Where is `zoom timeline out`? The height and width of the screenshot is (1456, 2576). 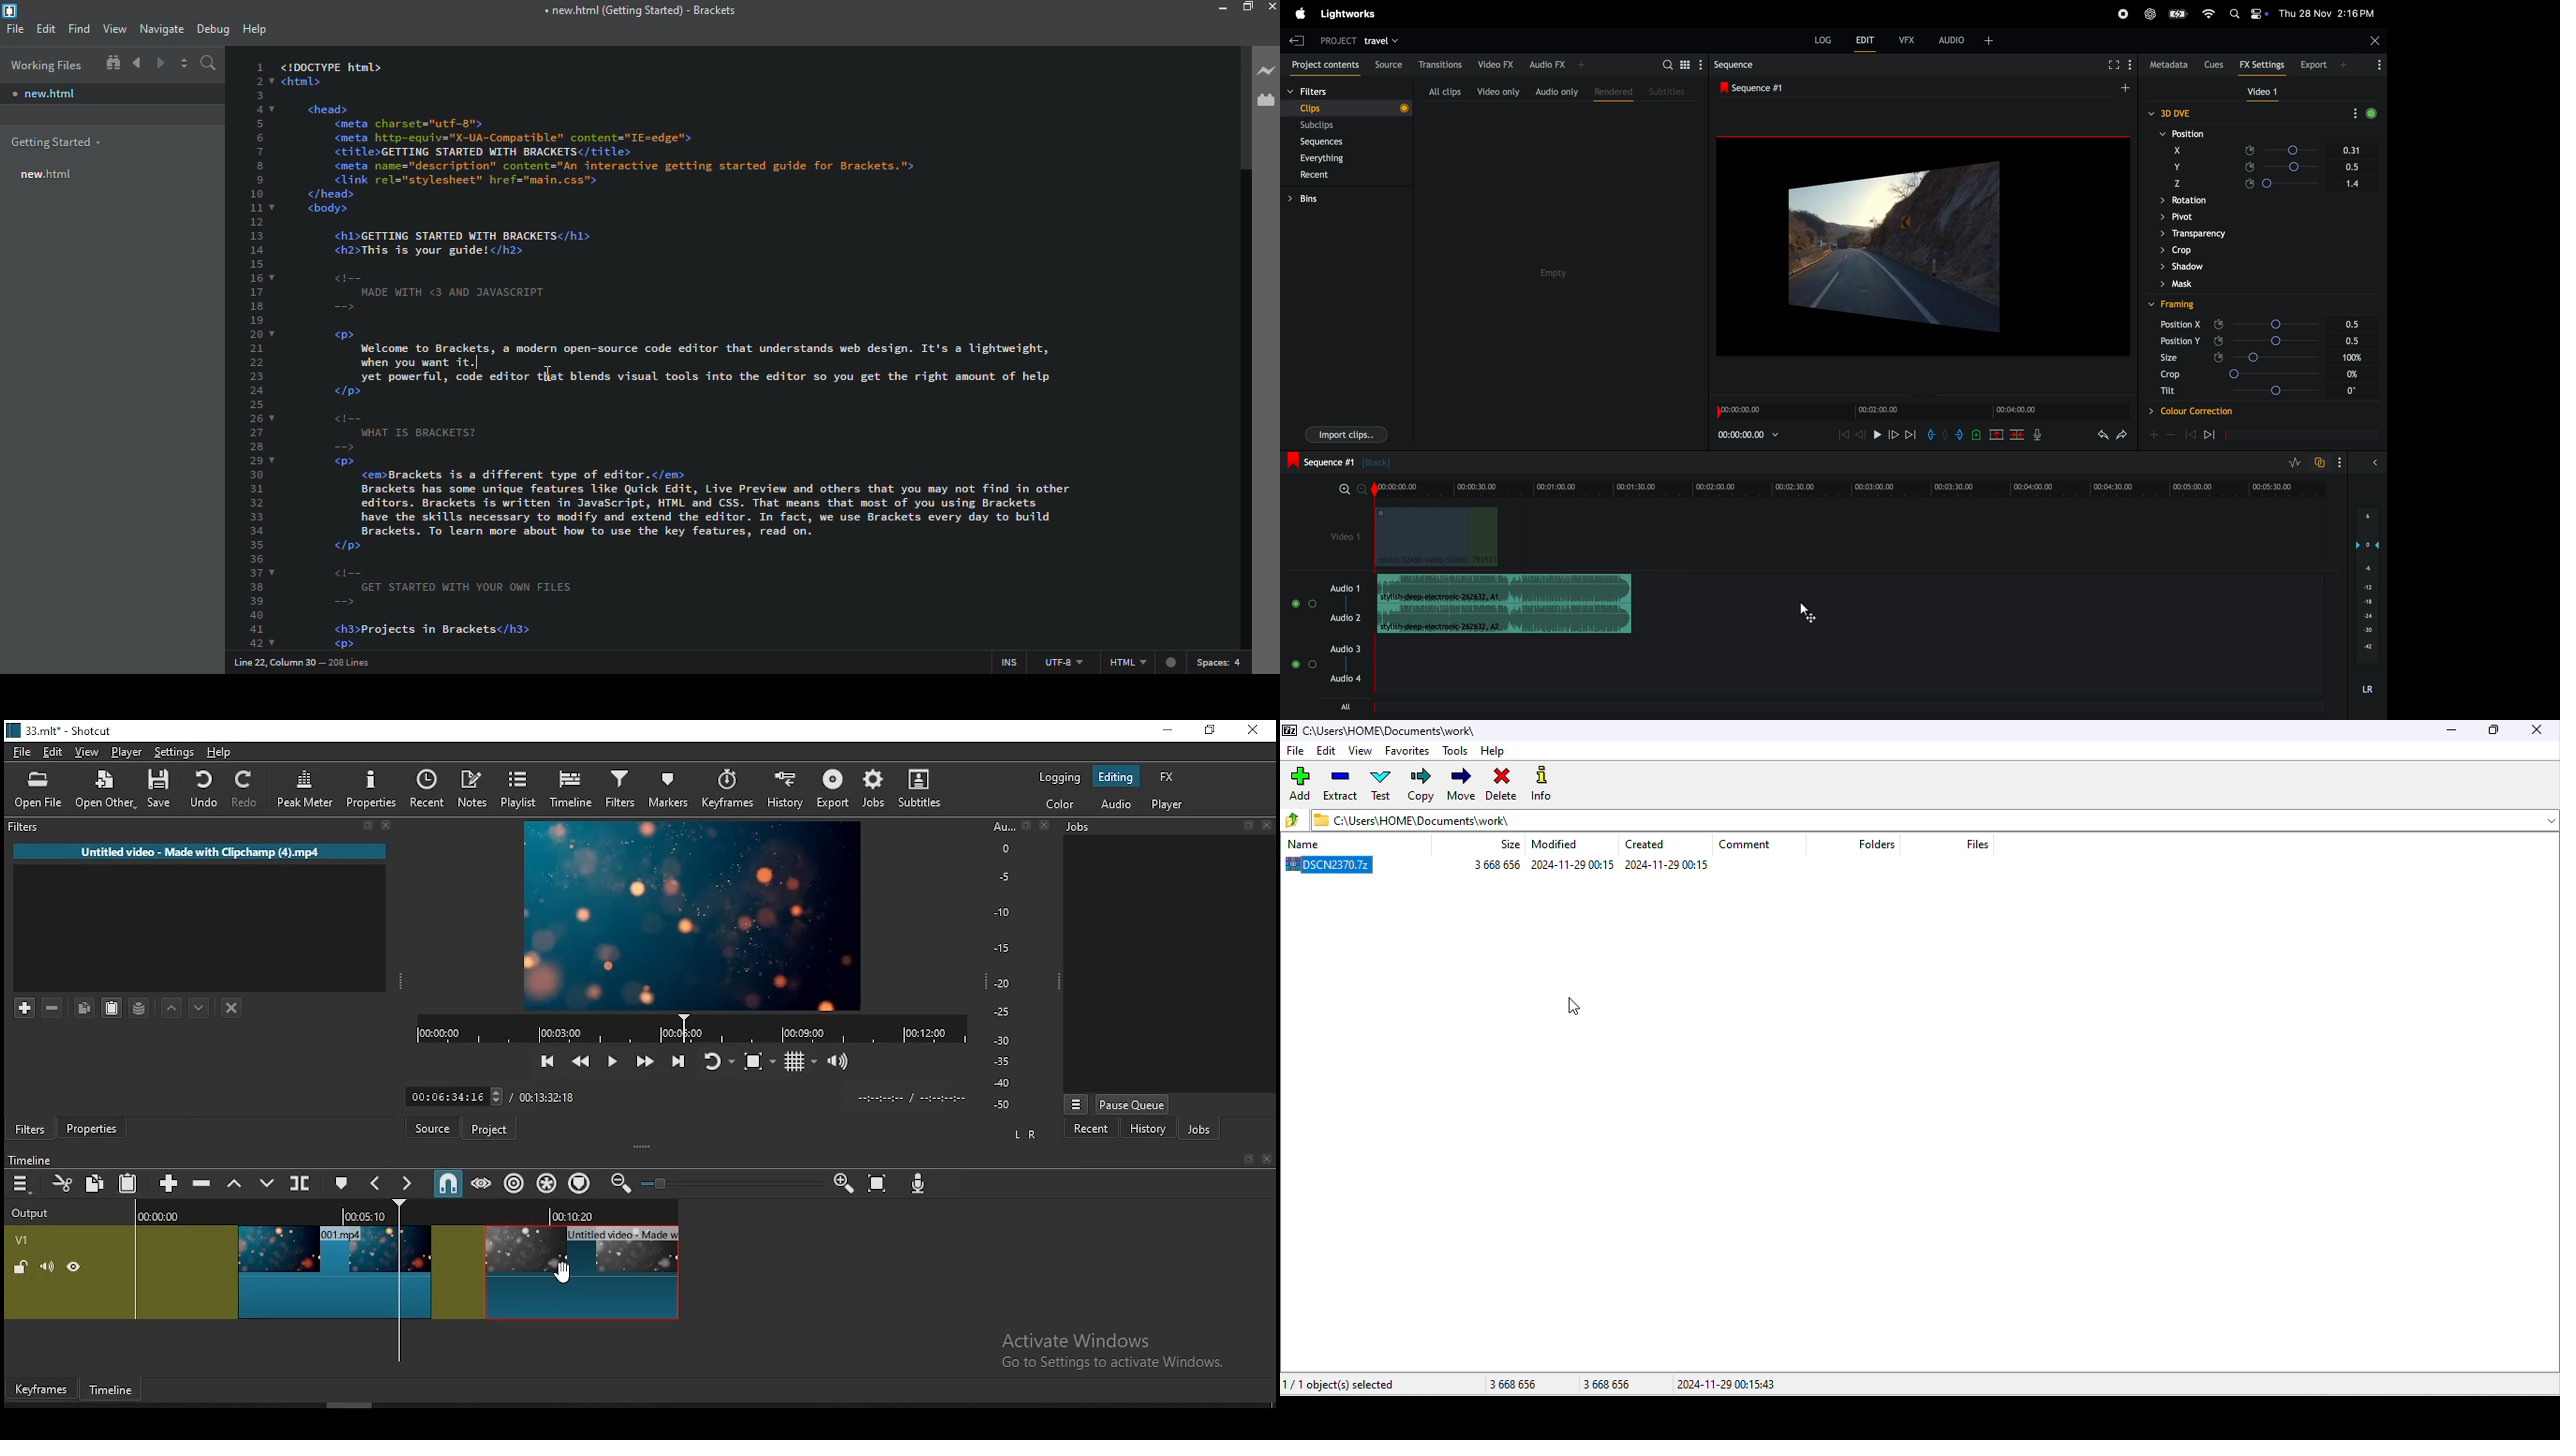 zoom timeline out is located at coordinates (618, 1184).